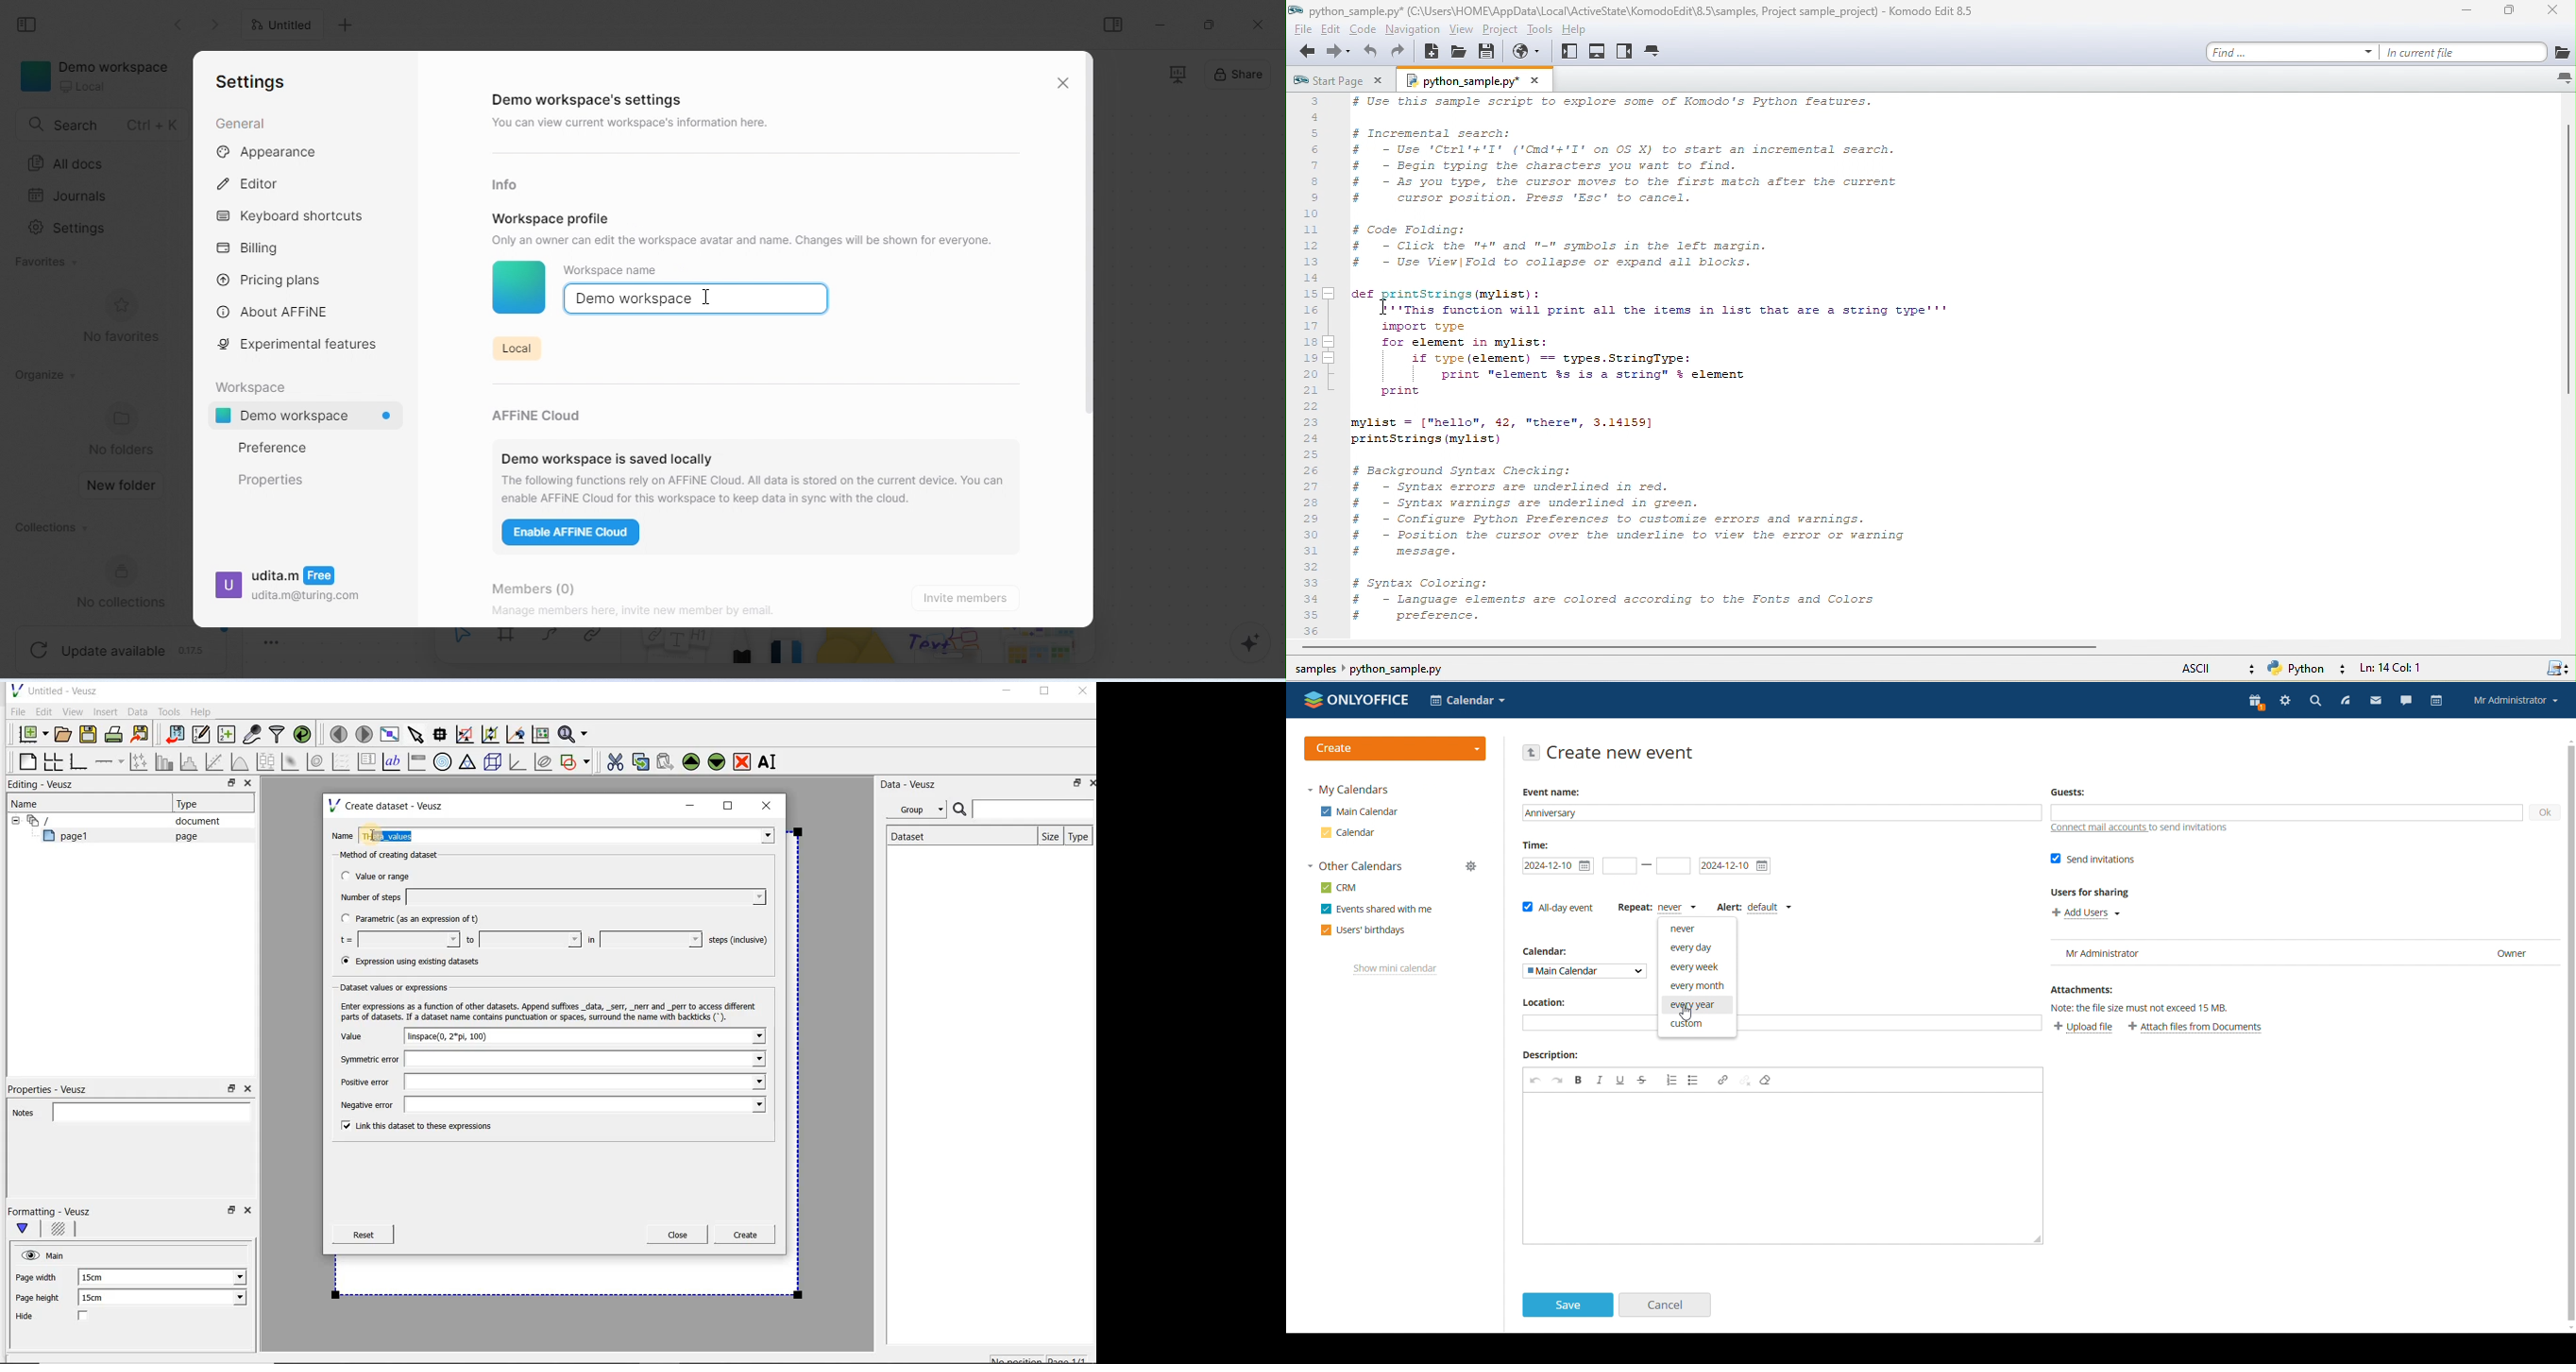 The image size is (2576, 1372). I want to click on my calendar, so click(1354, 791).